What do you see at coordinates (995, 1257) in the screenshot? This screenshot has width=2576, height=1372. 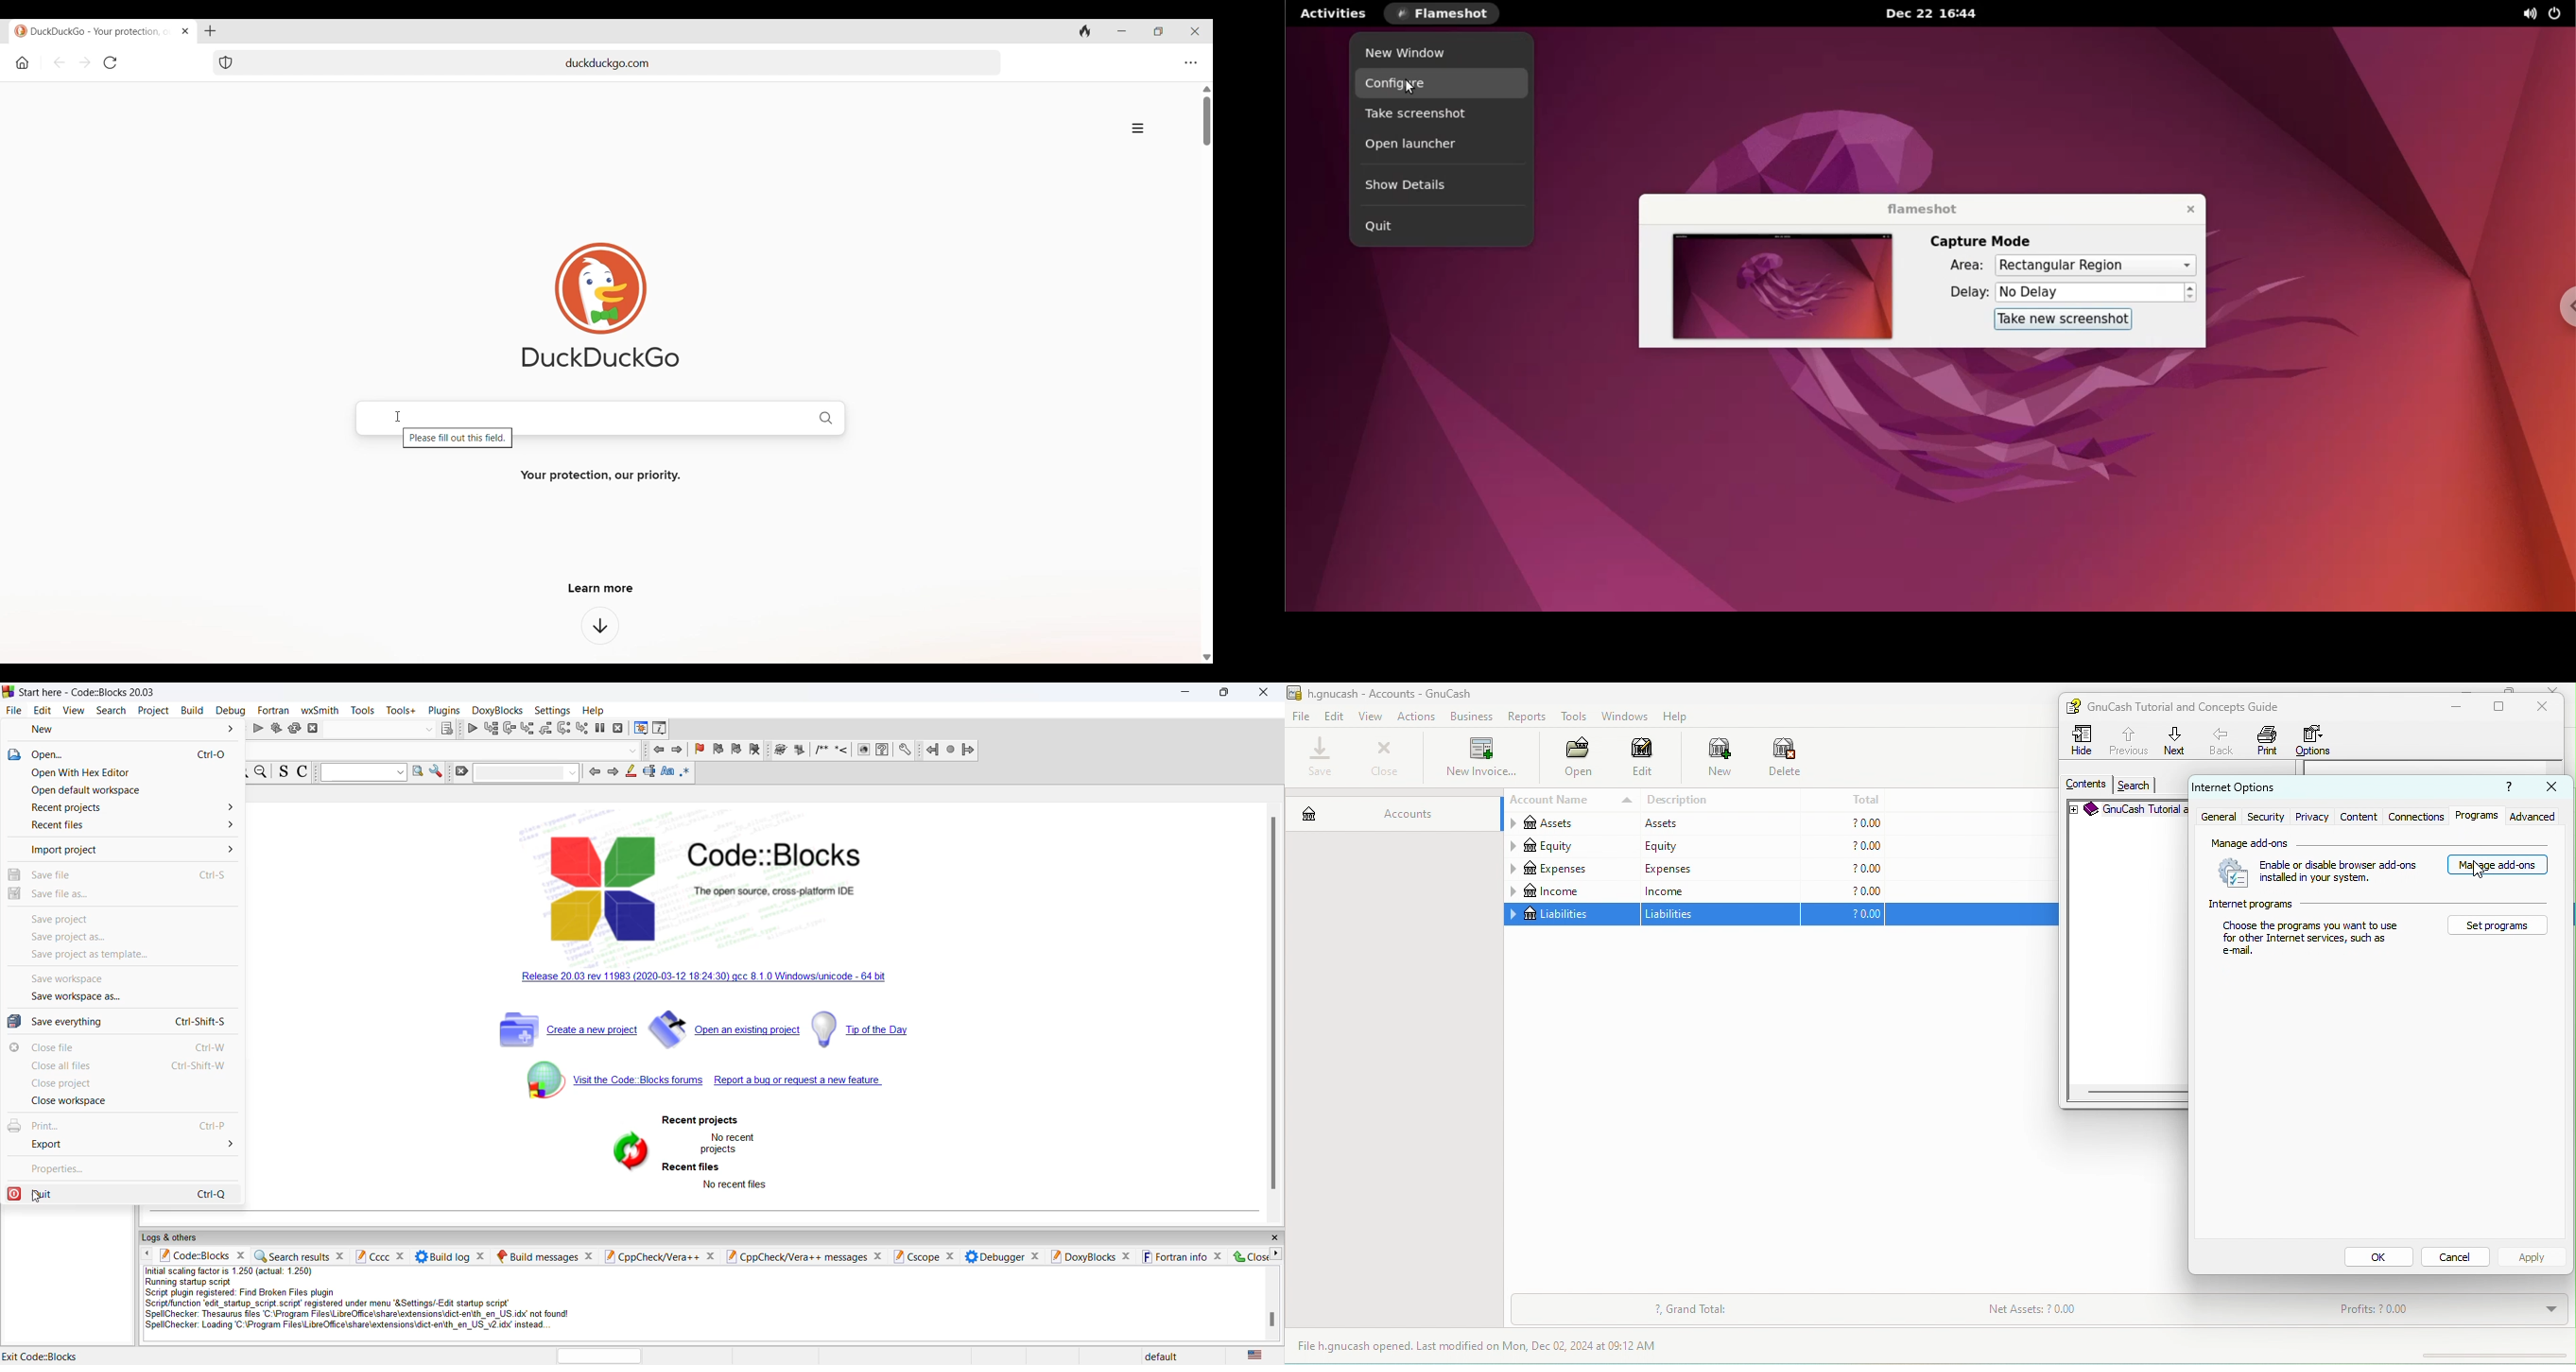 I see `debugger` at bounding box center [995, 1257].